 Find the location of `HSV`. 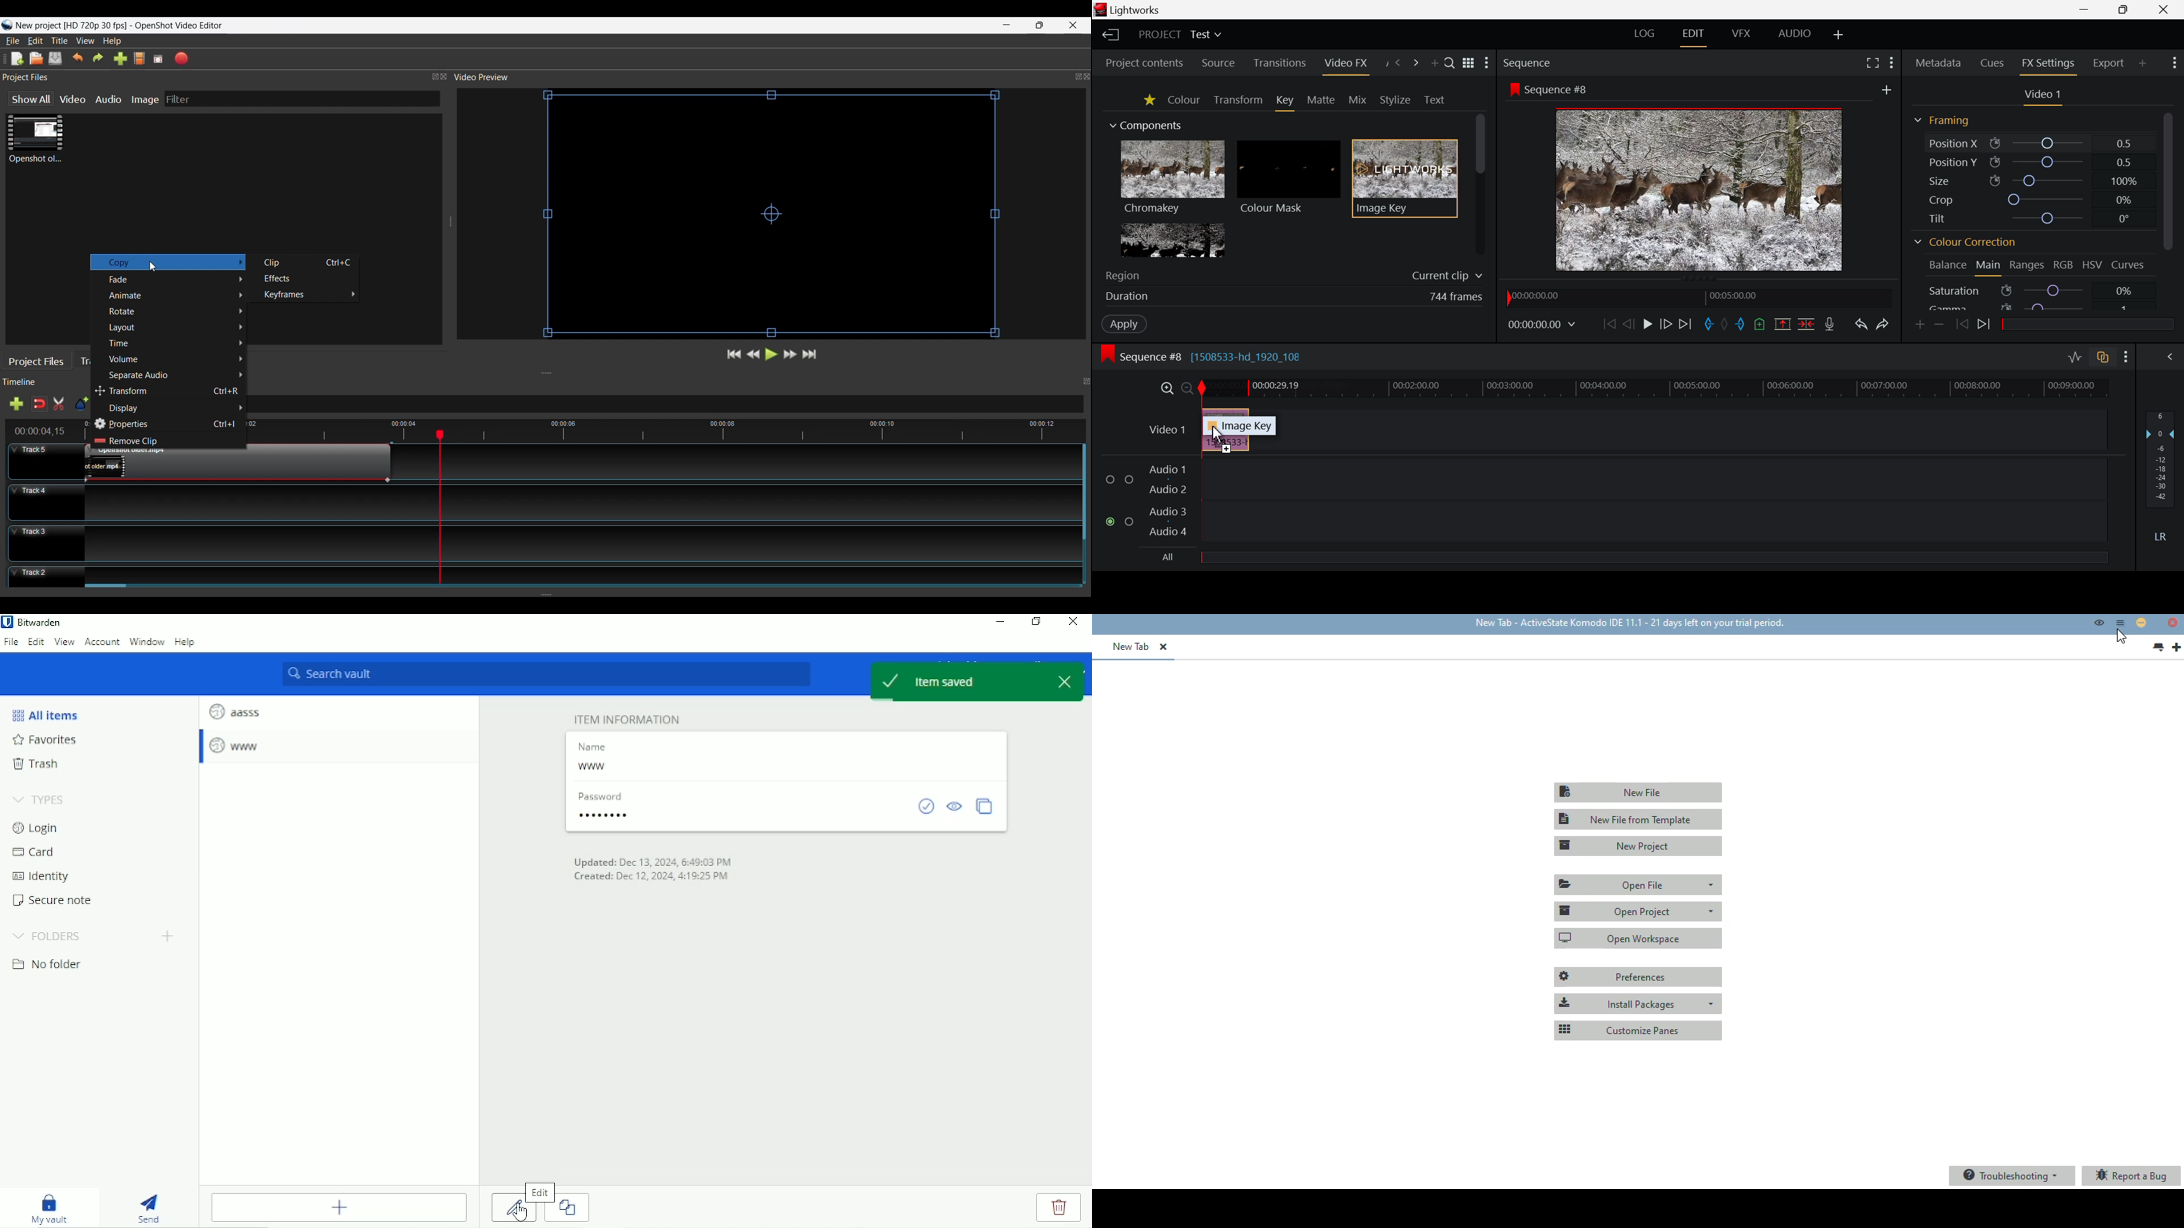

HSV is located at coordinates (2091, 263).